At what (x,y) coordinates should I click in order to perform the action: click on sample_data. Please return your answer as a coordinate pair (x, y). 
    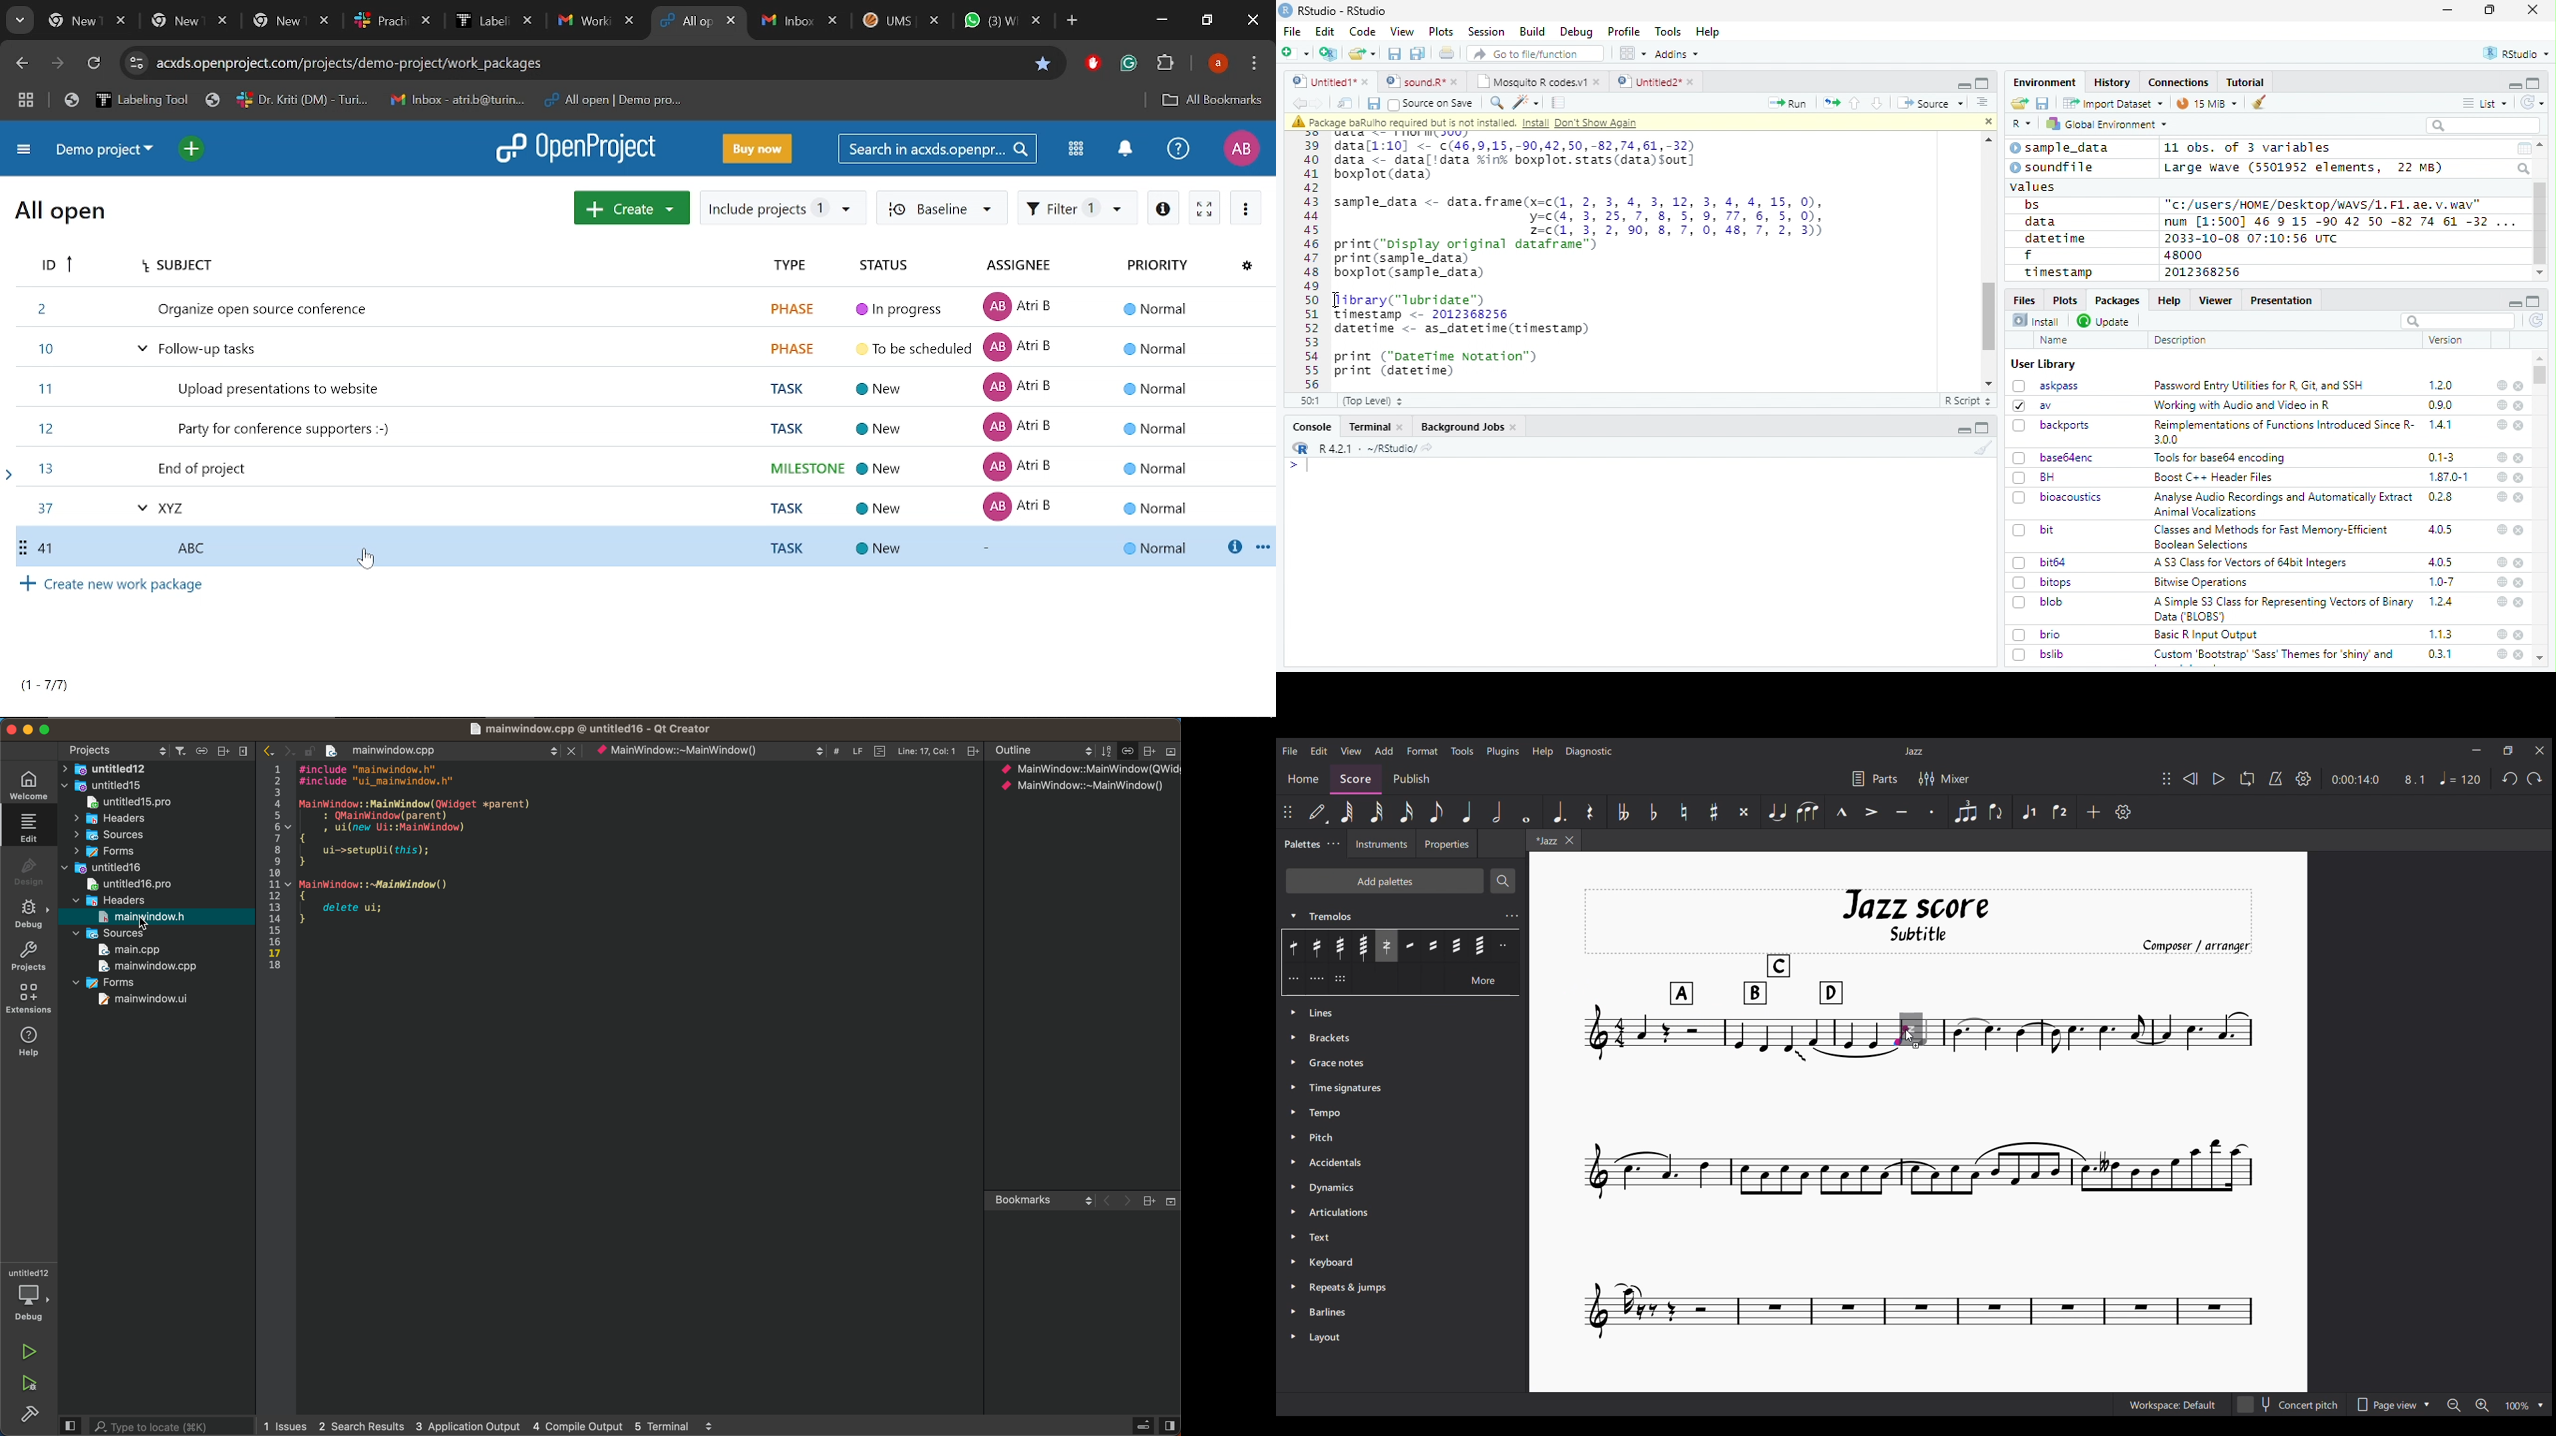
    Looking at the image, I should click on (2062, 148).